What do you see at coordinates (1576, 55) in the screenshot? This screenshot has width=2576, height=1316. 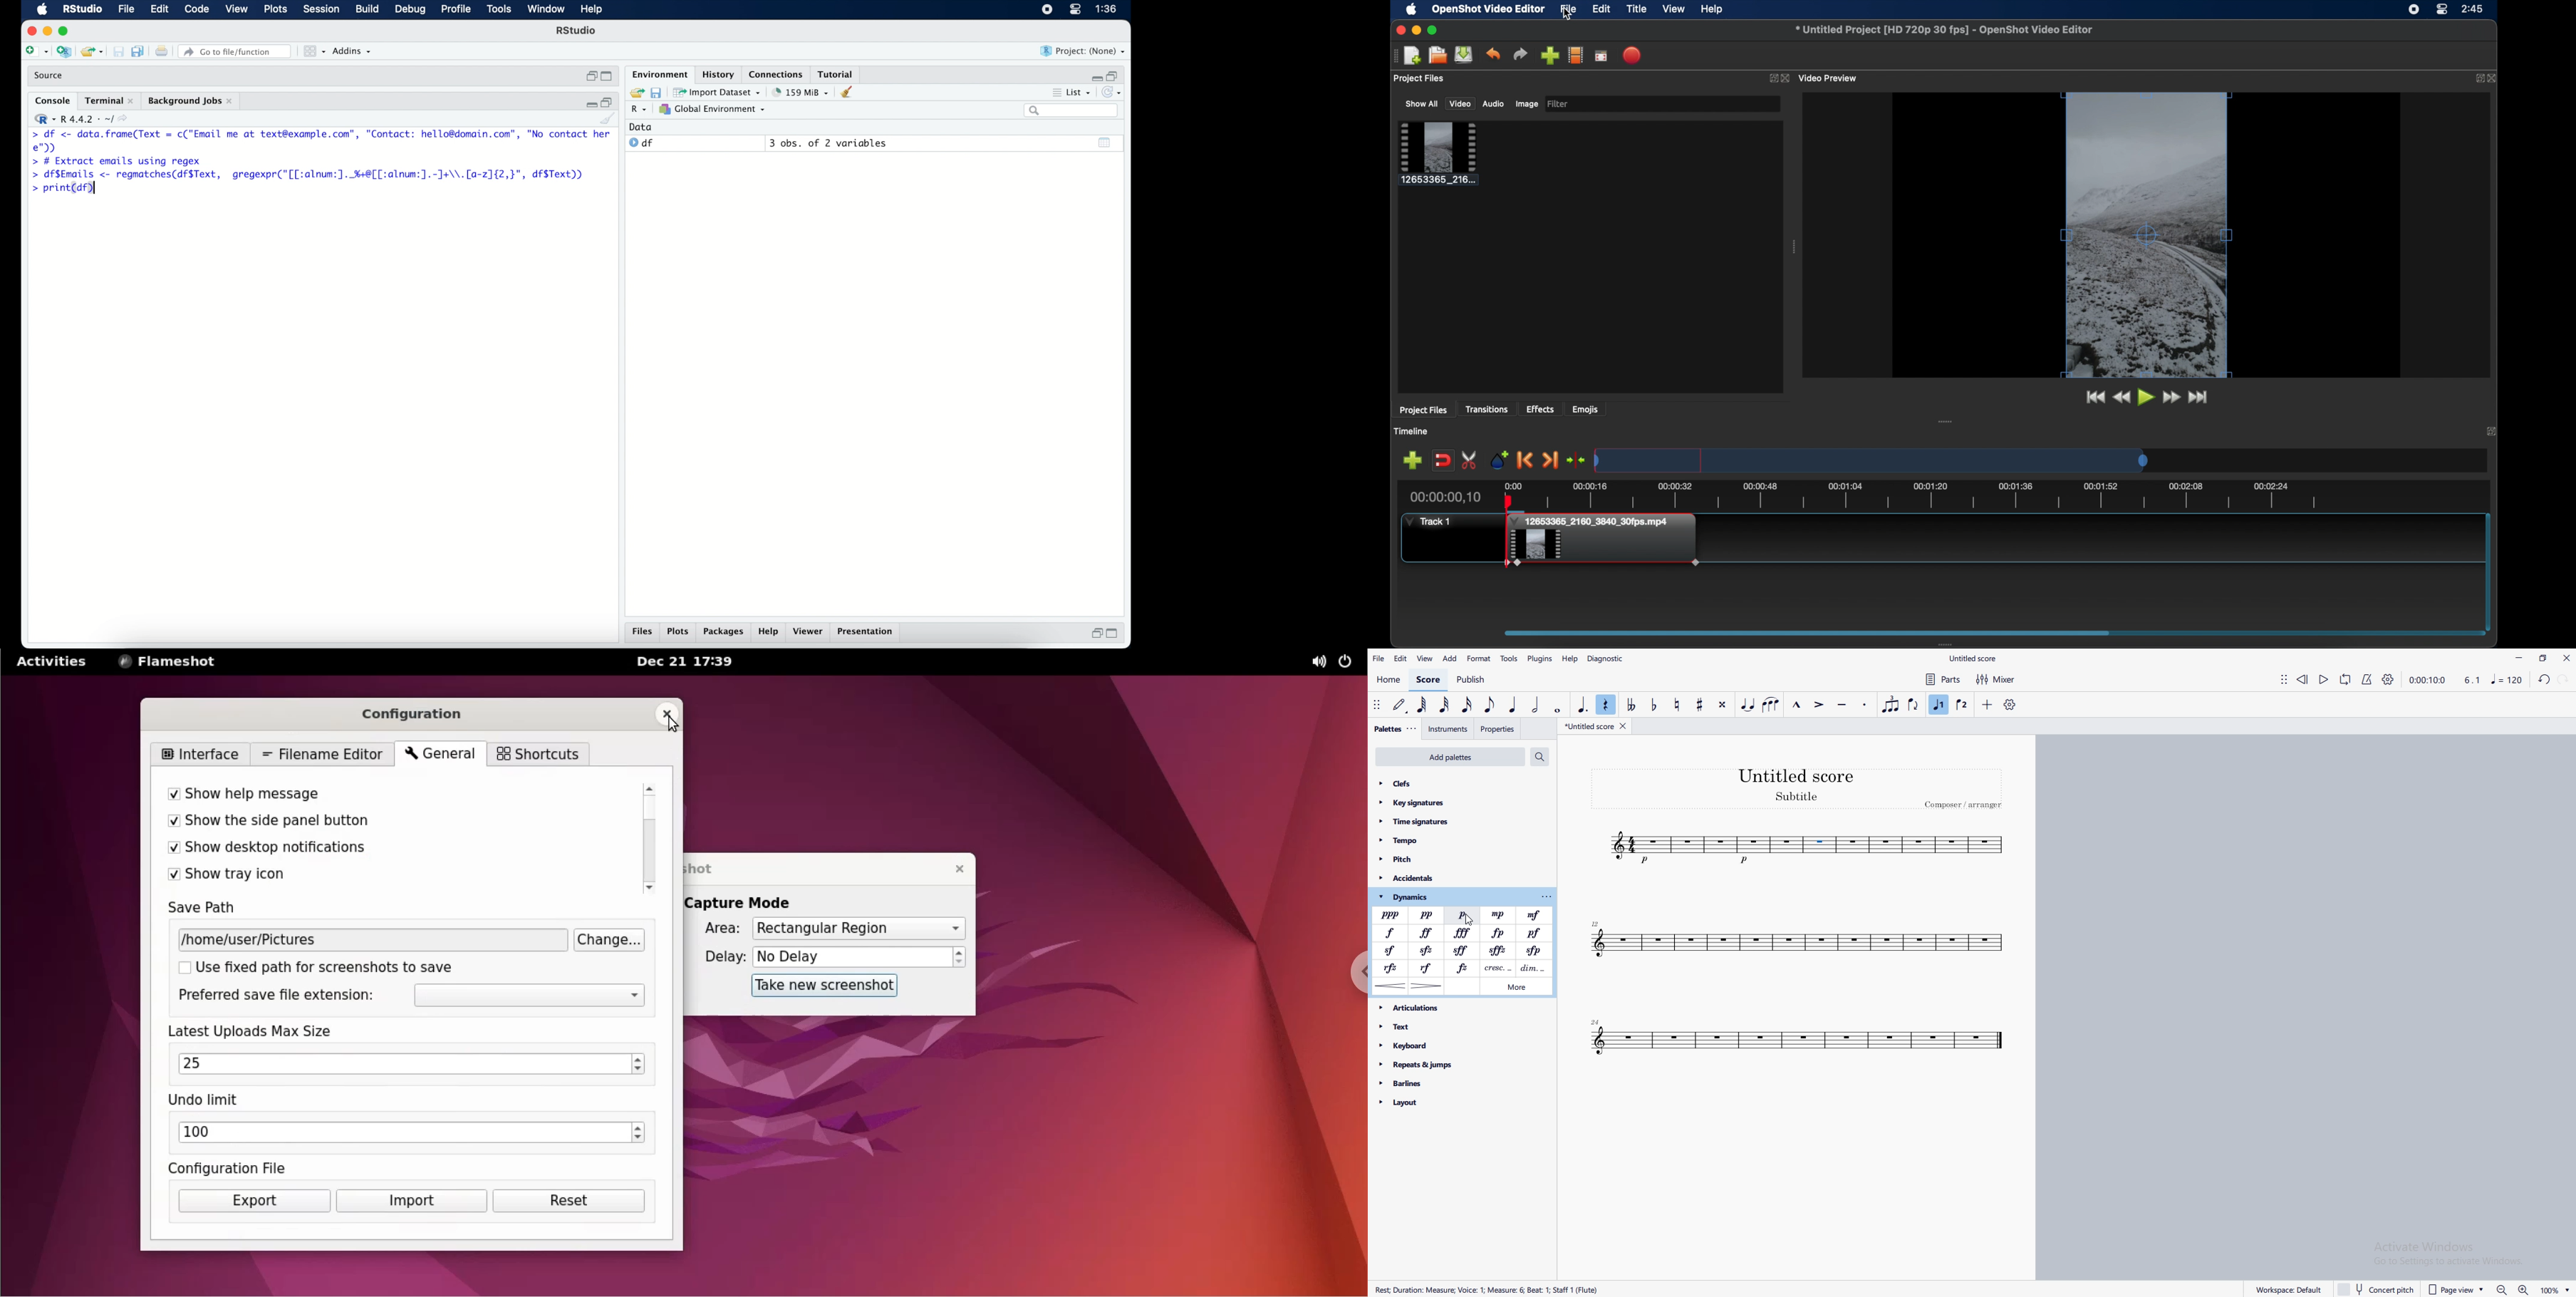 I see `explore profile` at bounding box center [1576, 55].